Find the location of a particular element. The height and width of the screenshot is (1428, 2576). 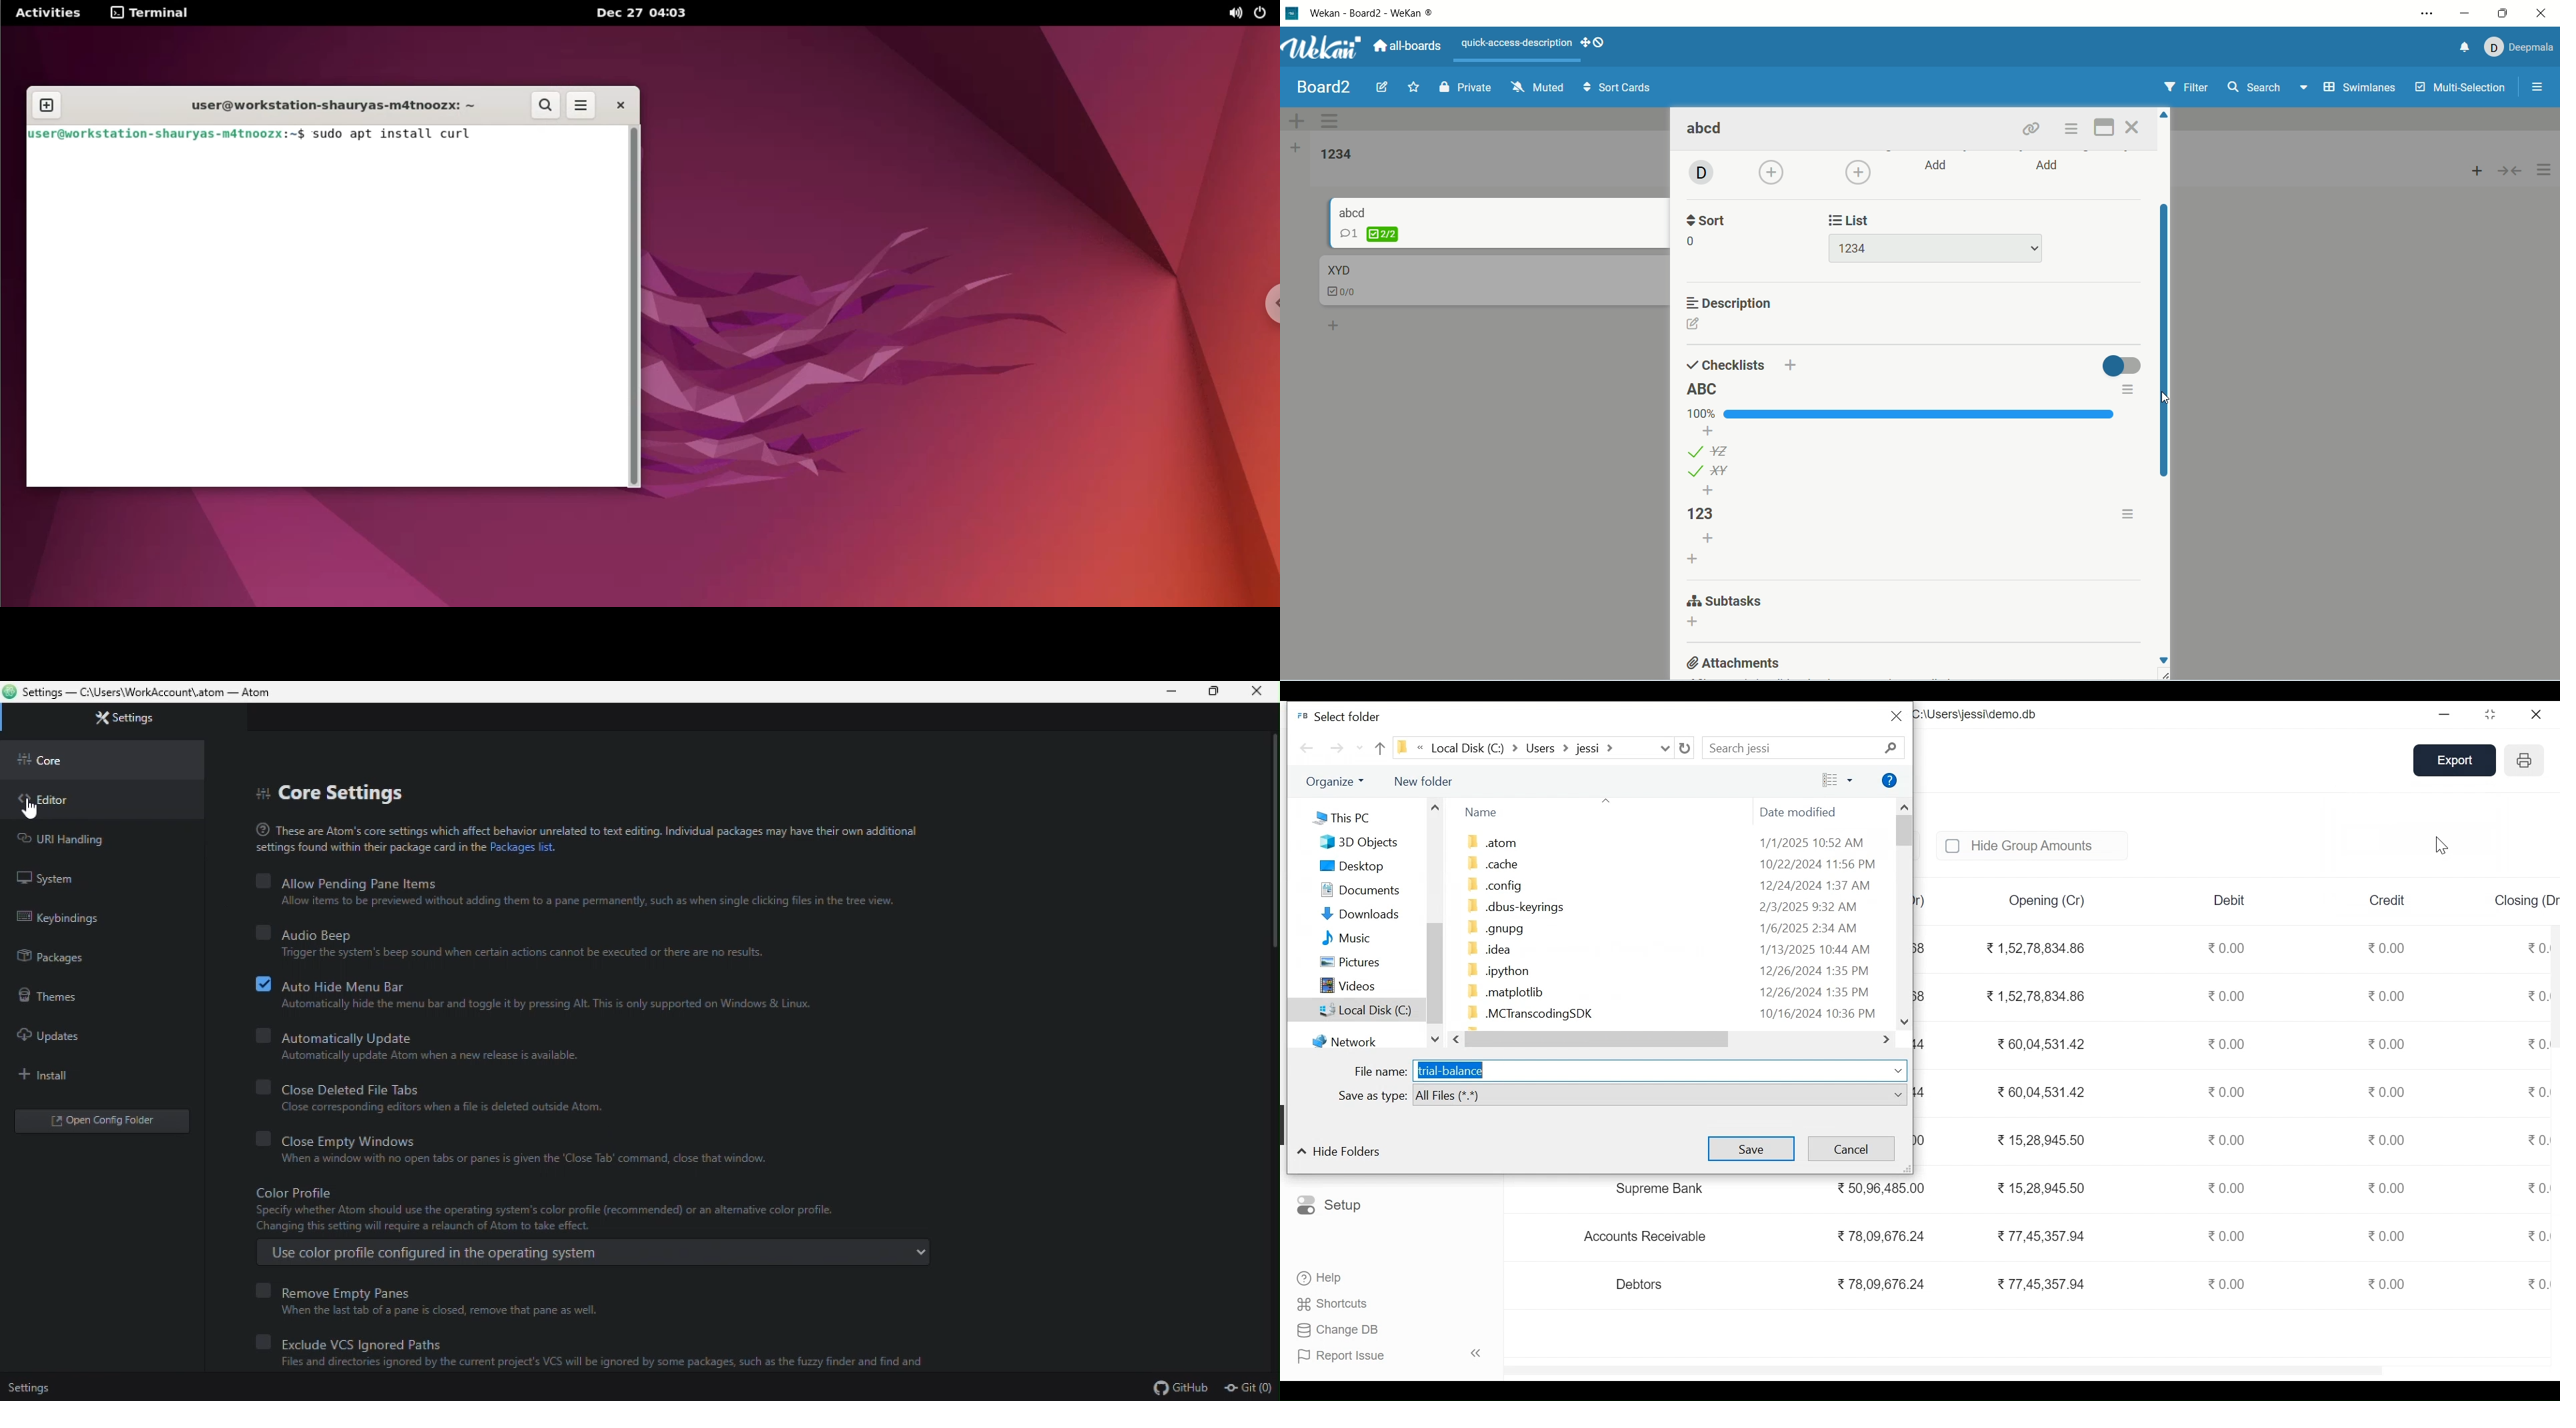

Package is located at coordinates (71, 962).